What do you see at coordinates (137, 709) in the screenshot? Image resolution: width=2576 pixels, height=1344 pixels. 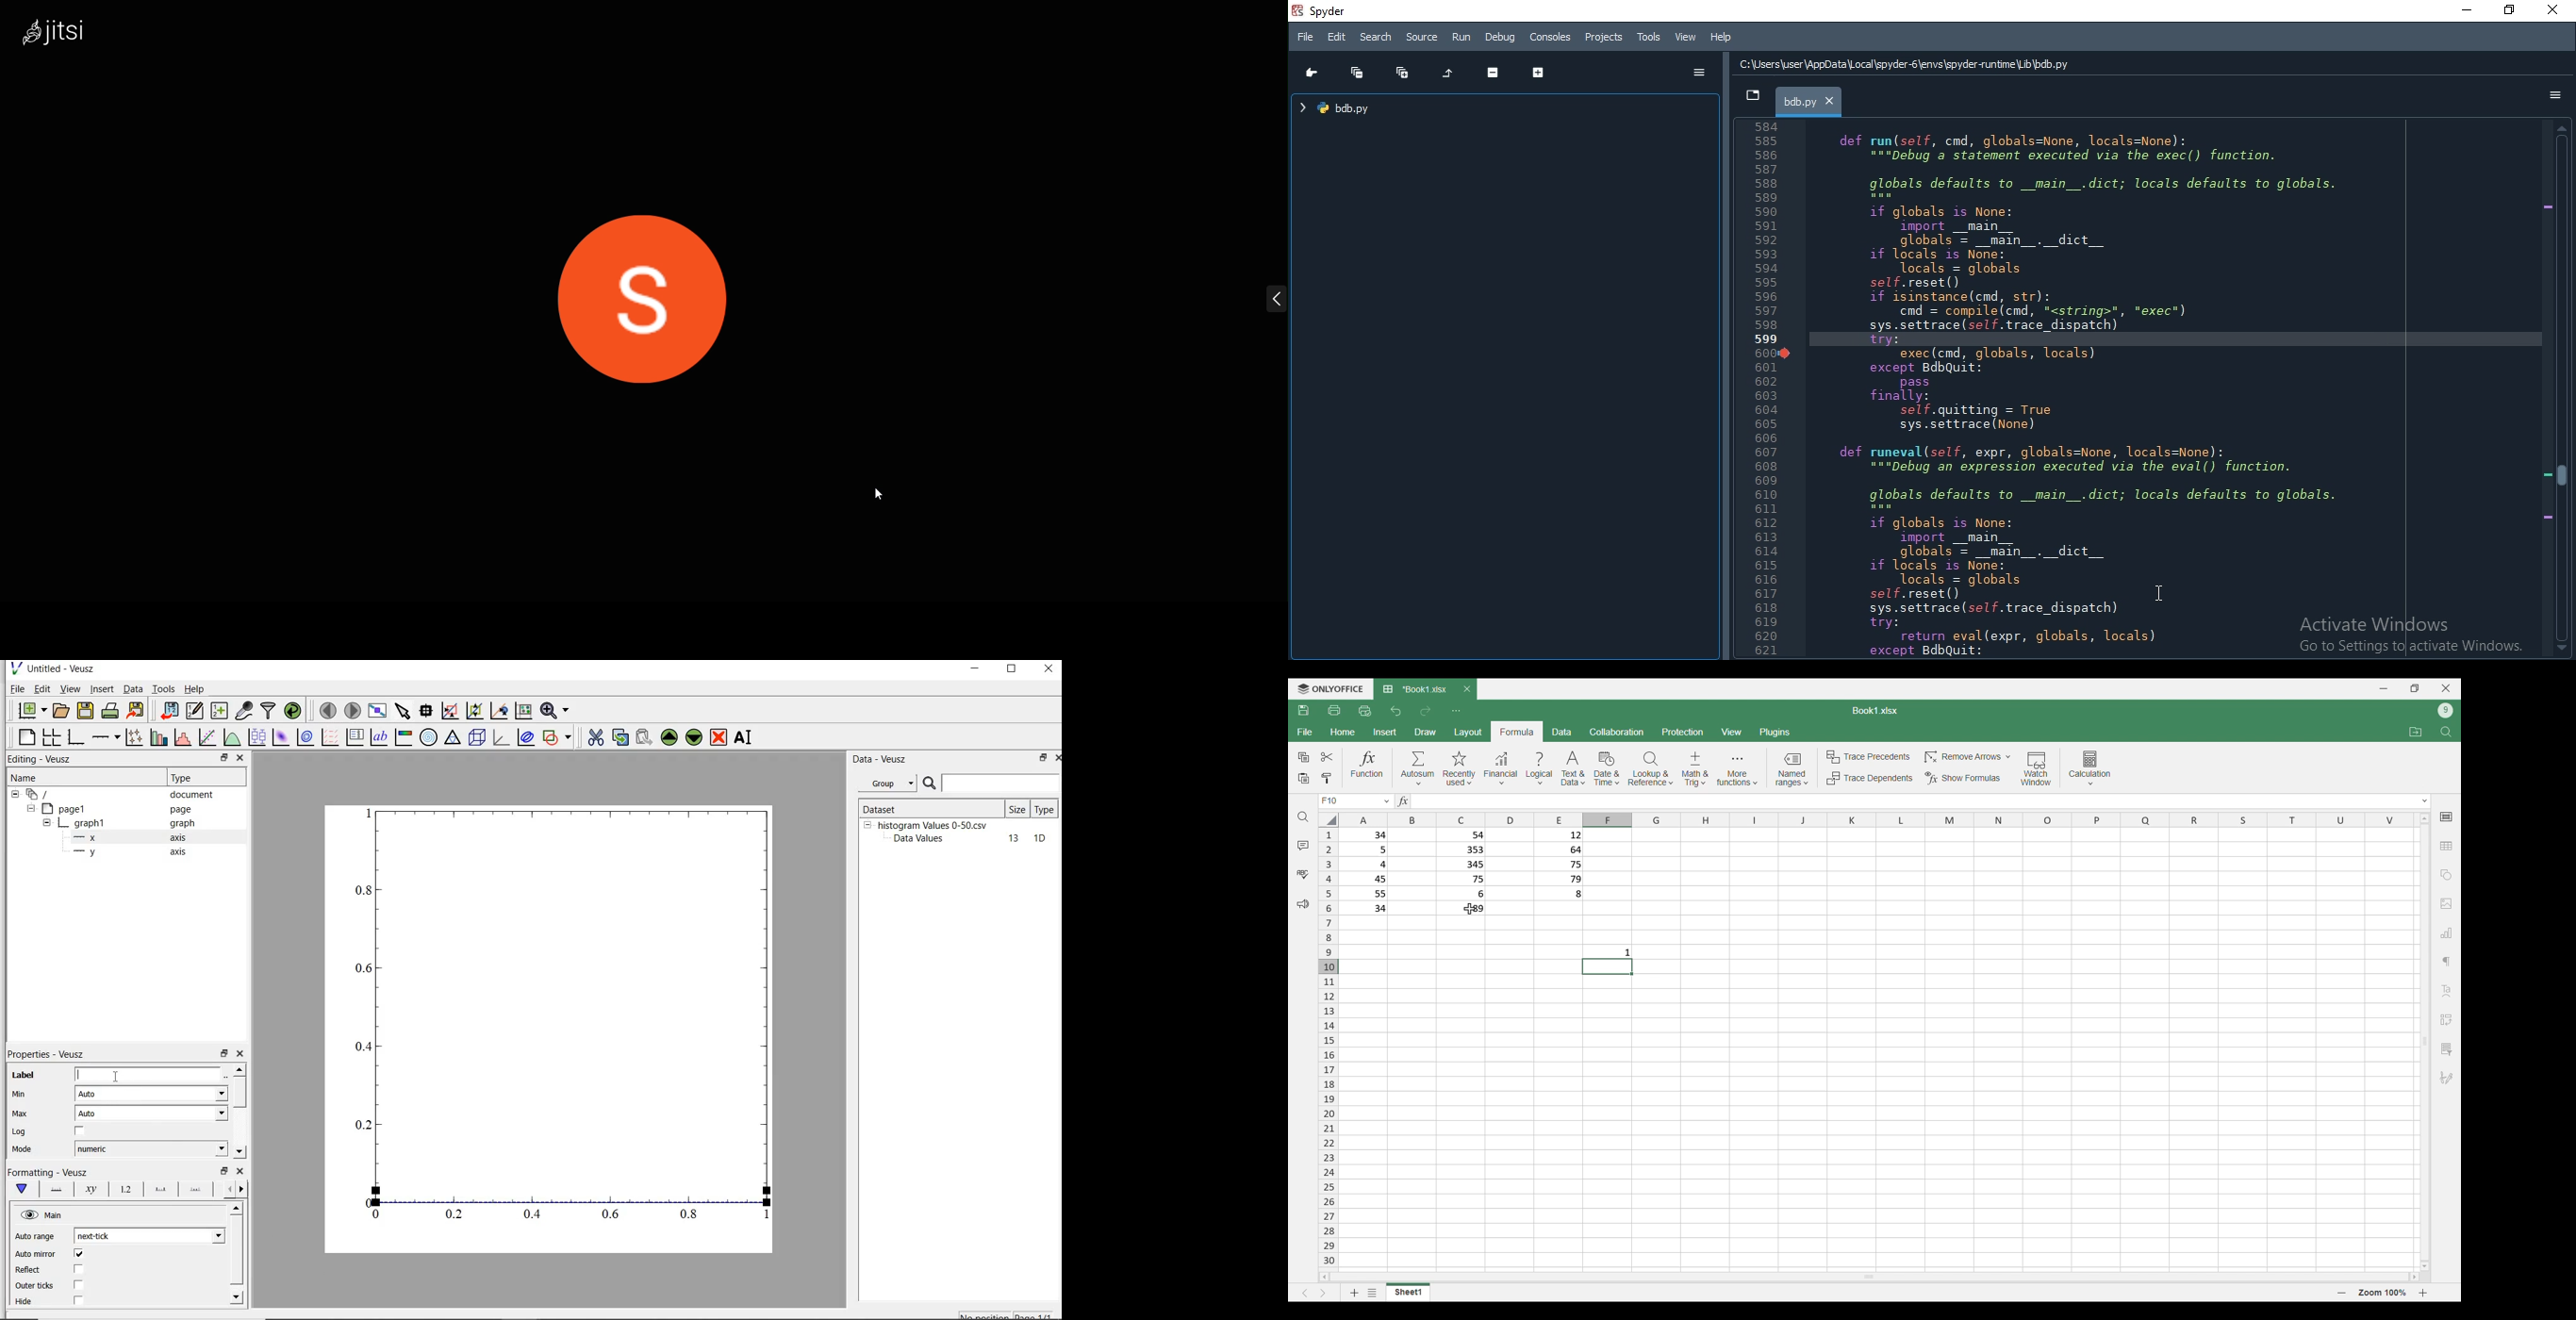 I see `export to graphics format` at bounding box center [137, 709].